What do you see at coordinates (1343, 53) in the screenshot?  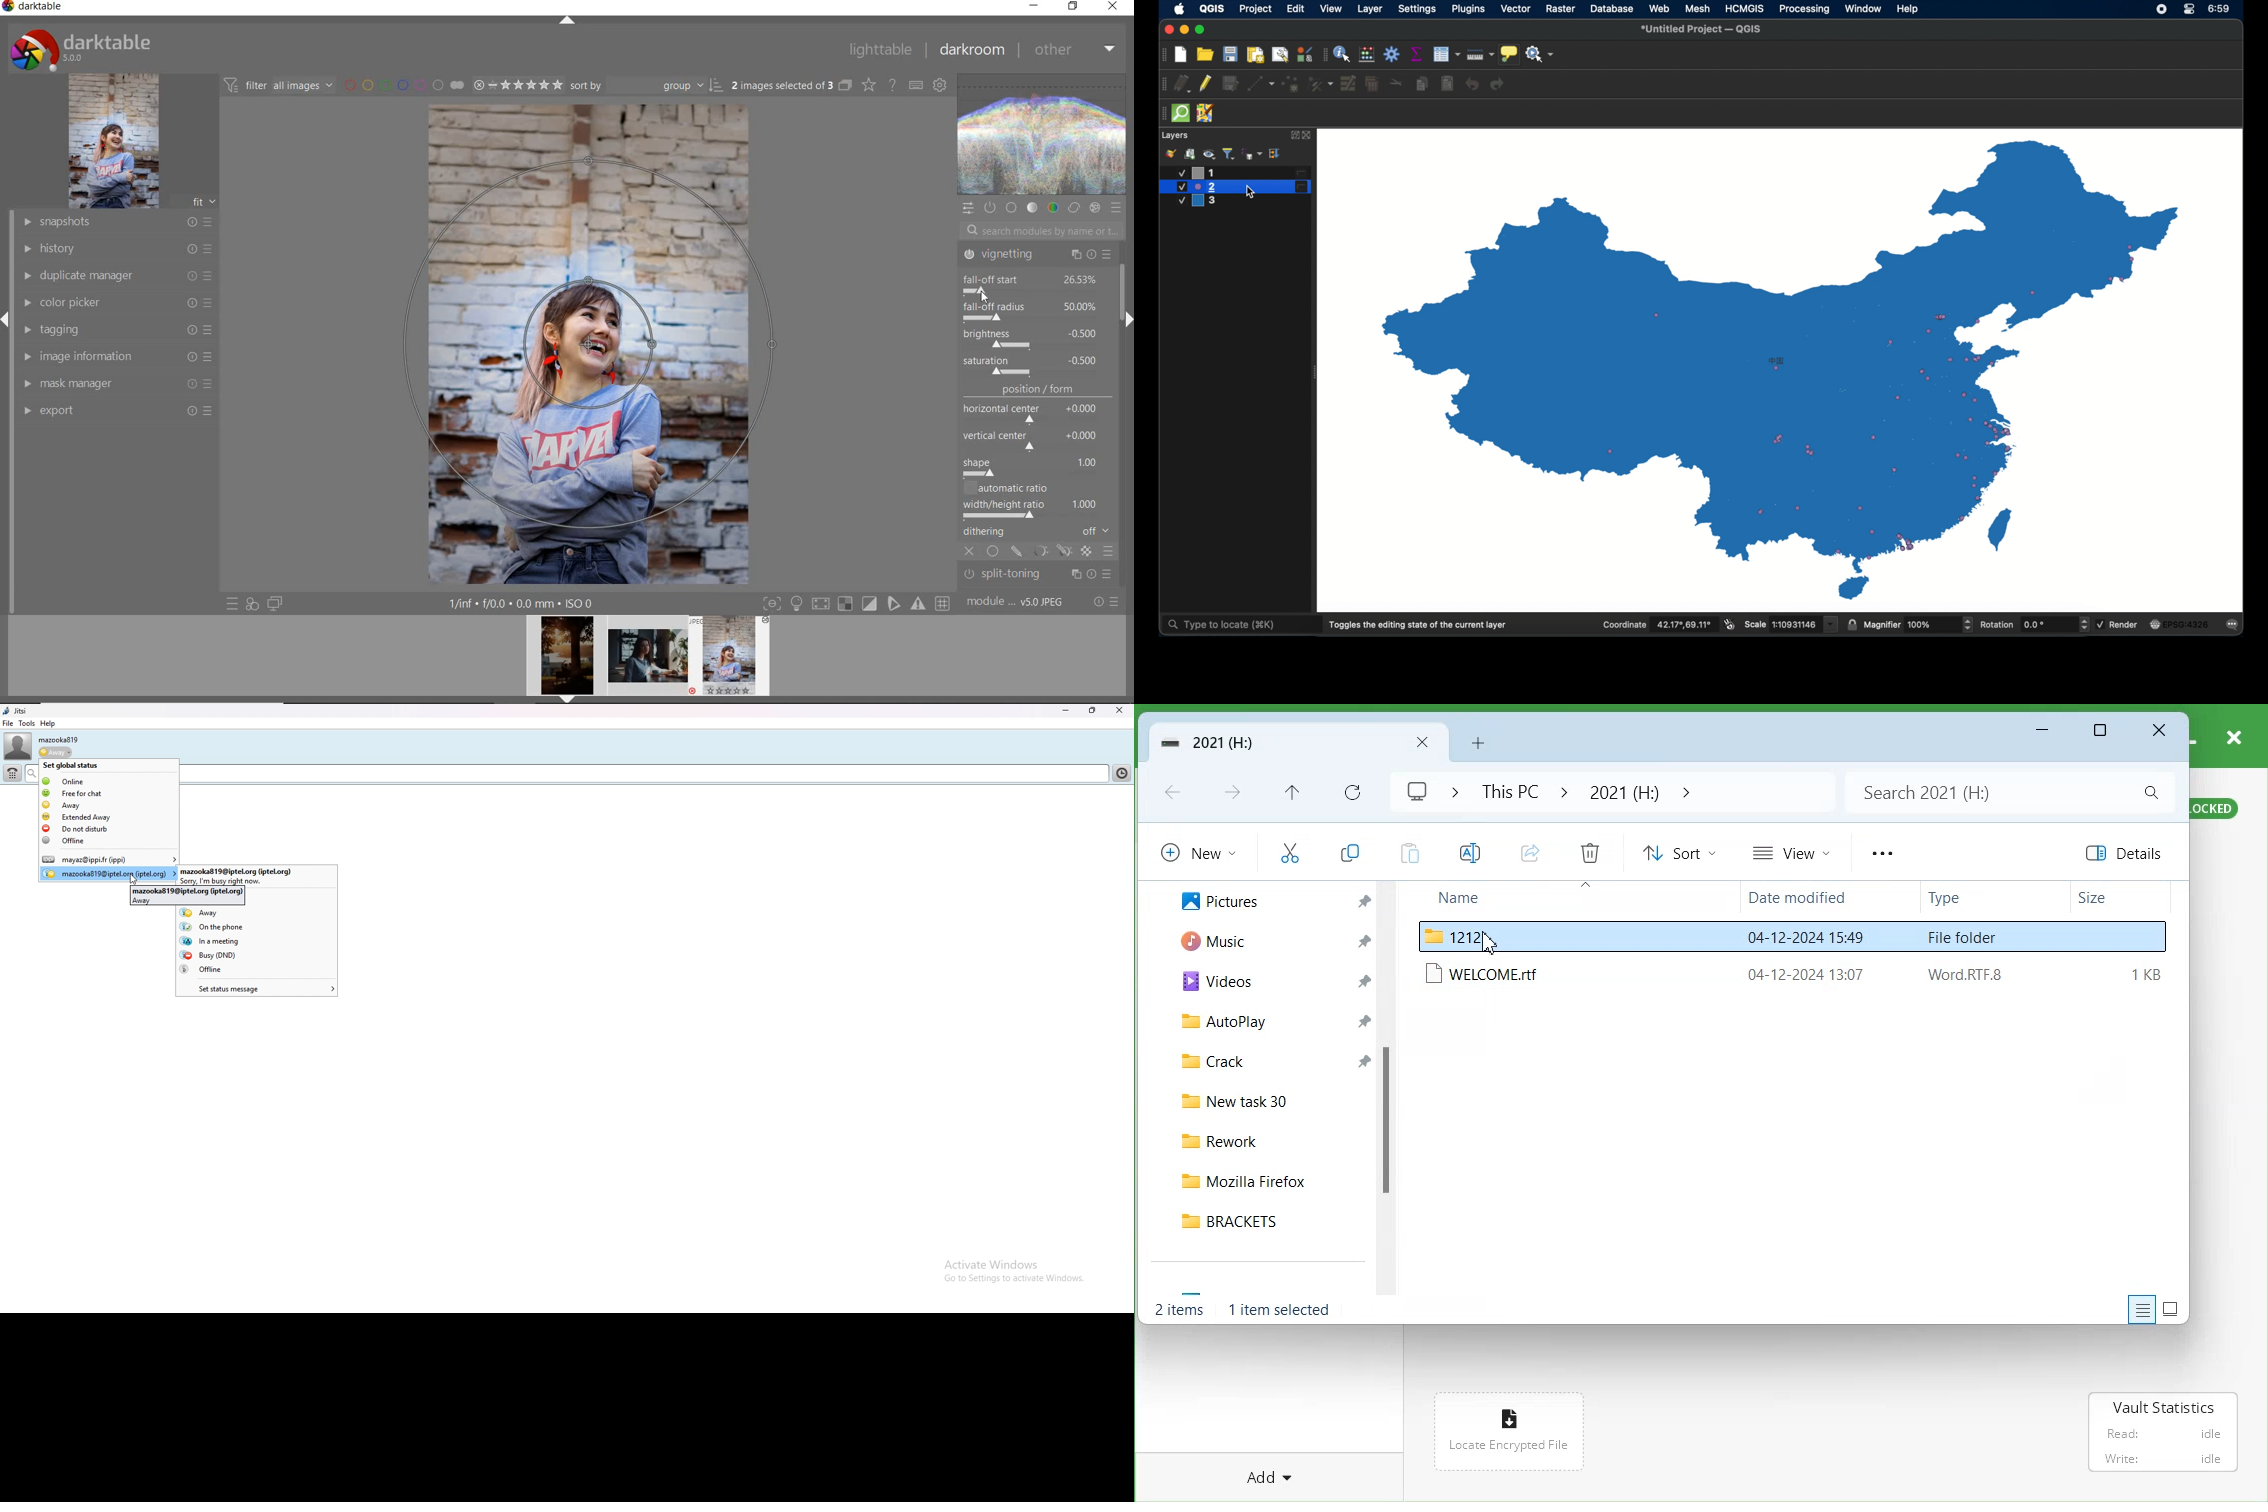 I see `identify feature` at bounding box center [1343, 53].